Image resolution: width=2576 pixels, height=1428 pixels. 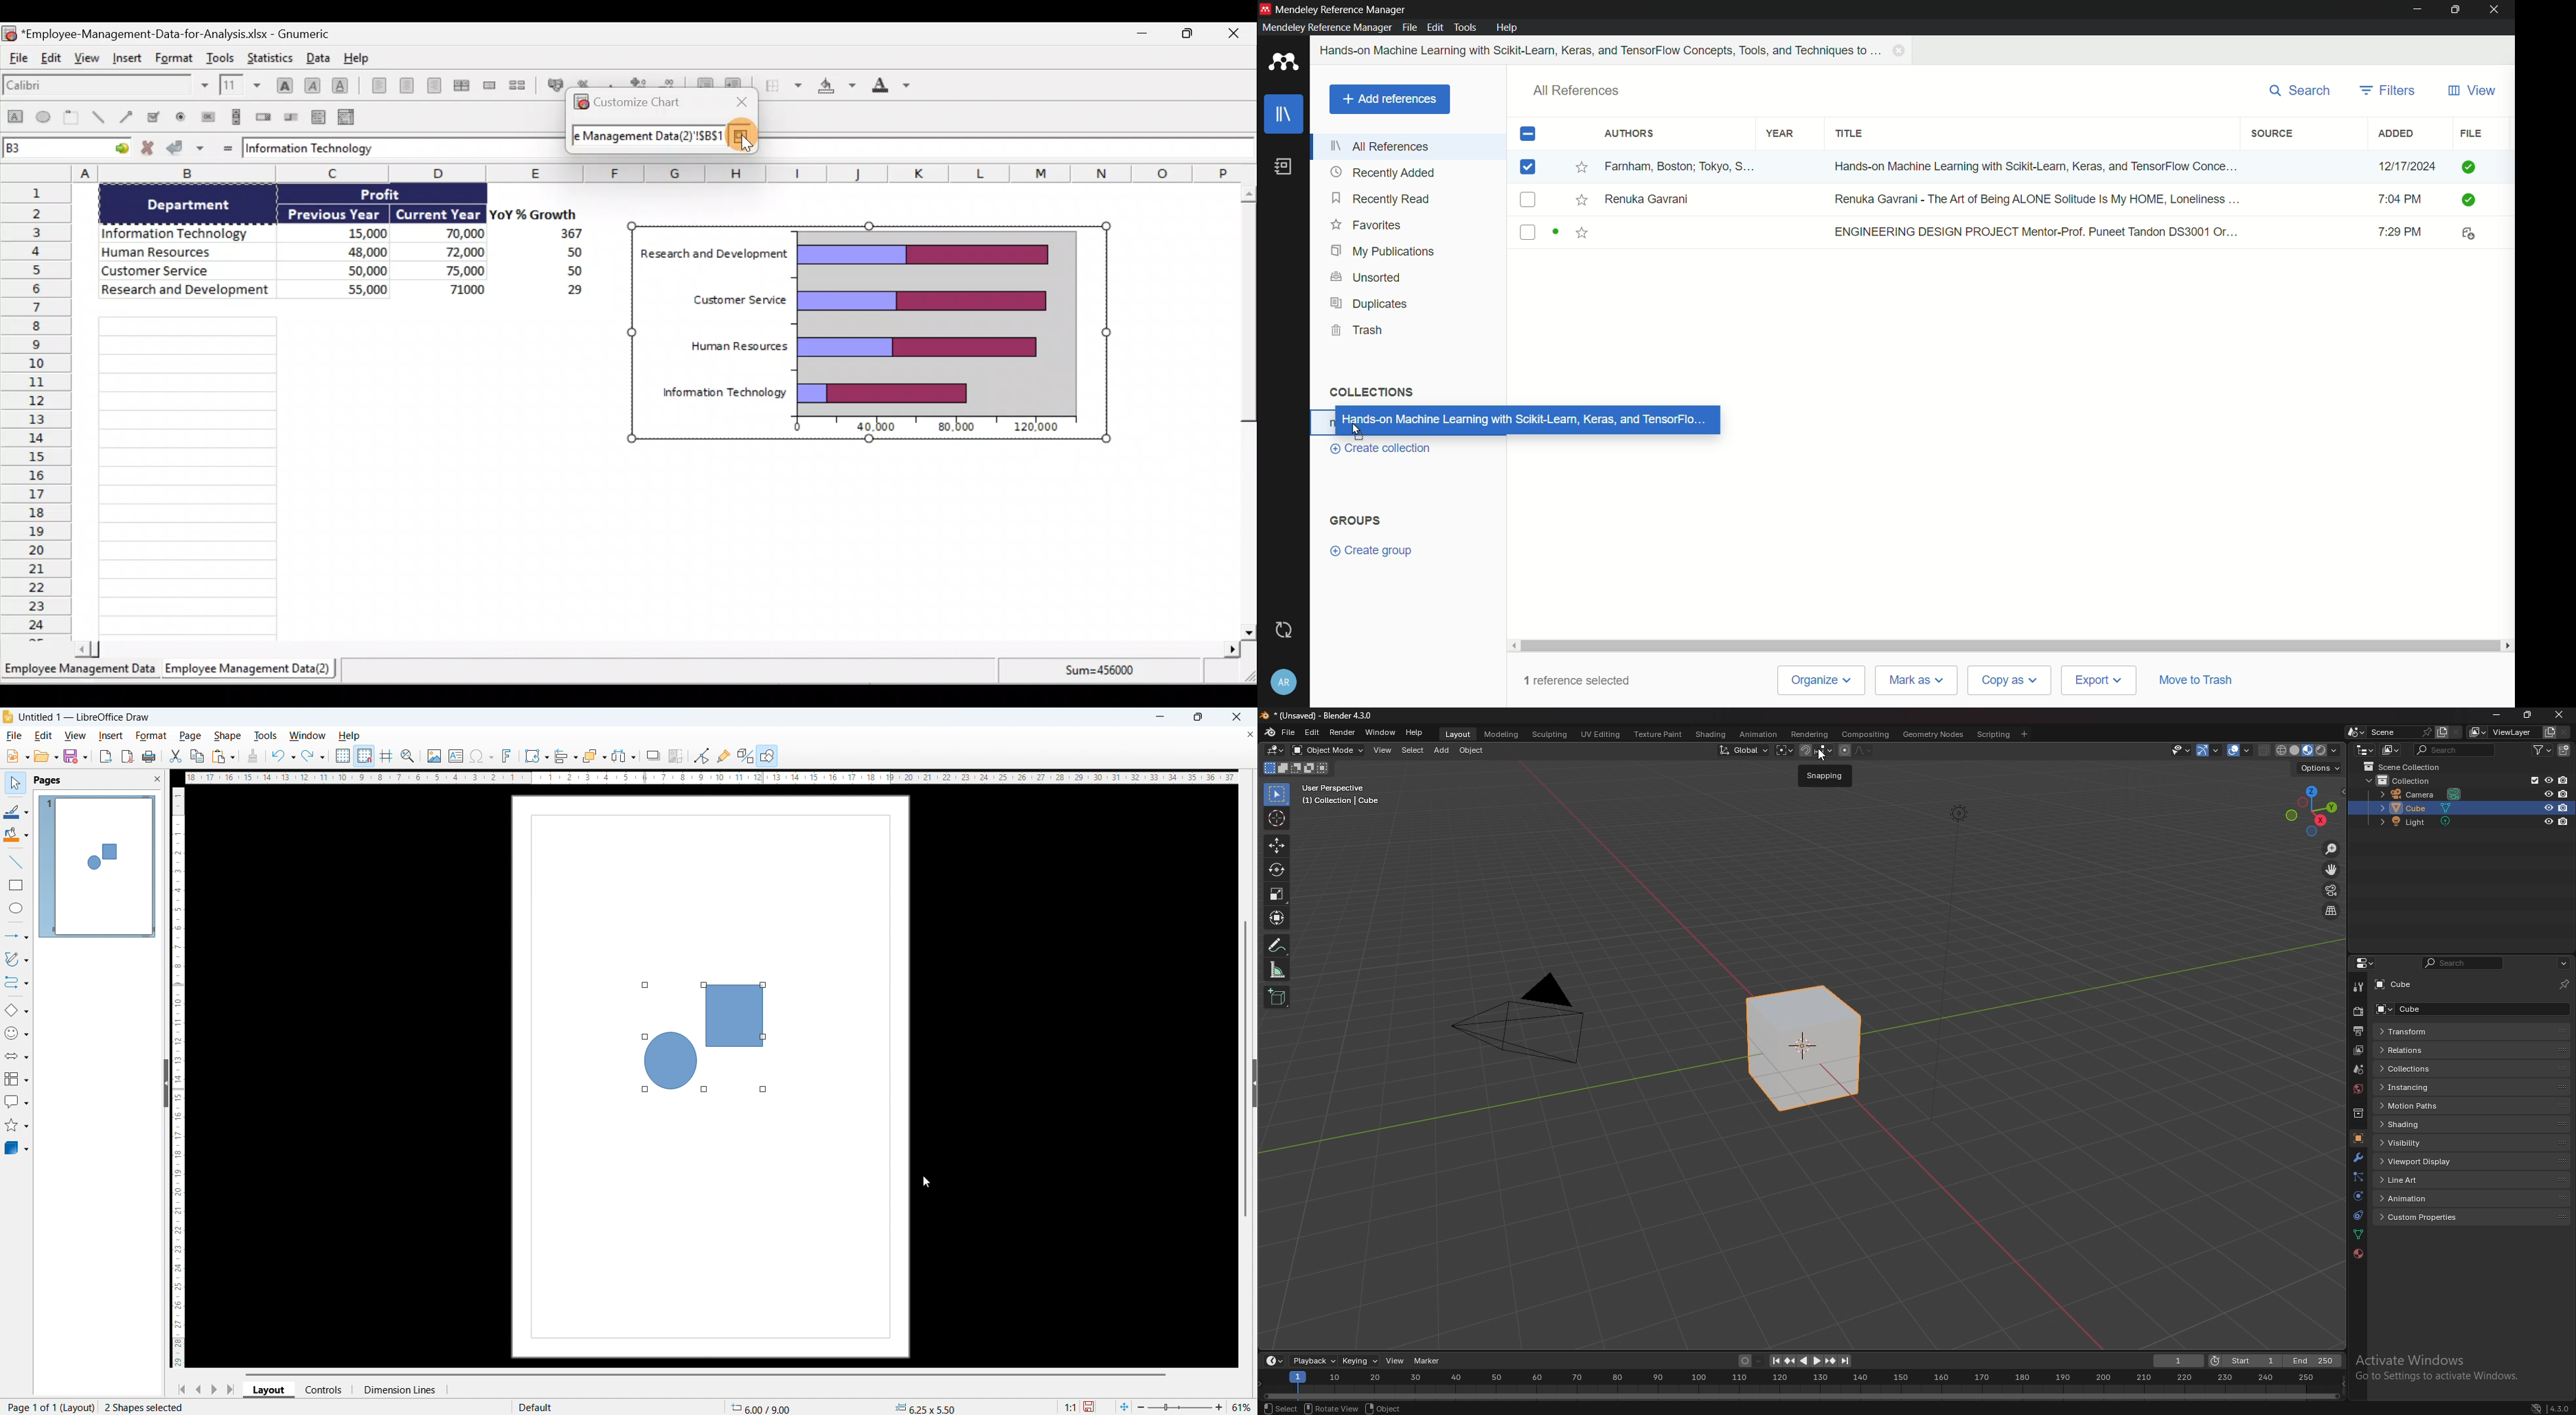 What do you see at coordinates (199, 1389) in the screenshot?
I see `previous page` at bounding box center [199, 1389].